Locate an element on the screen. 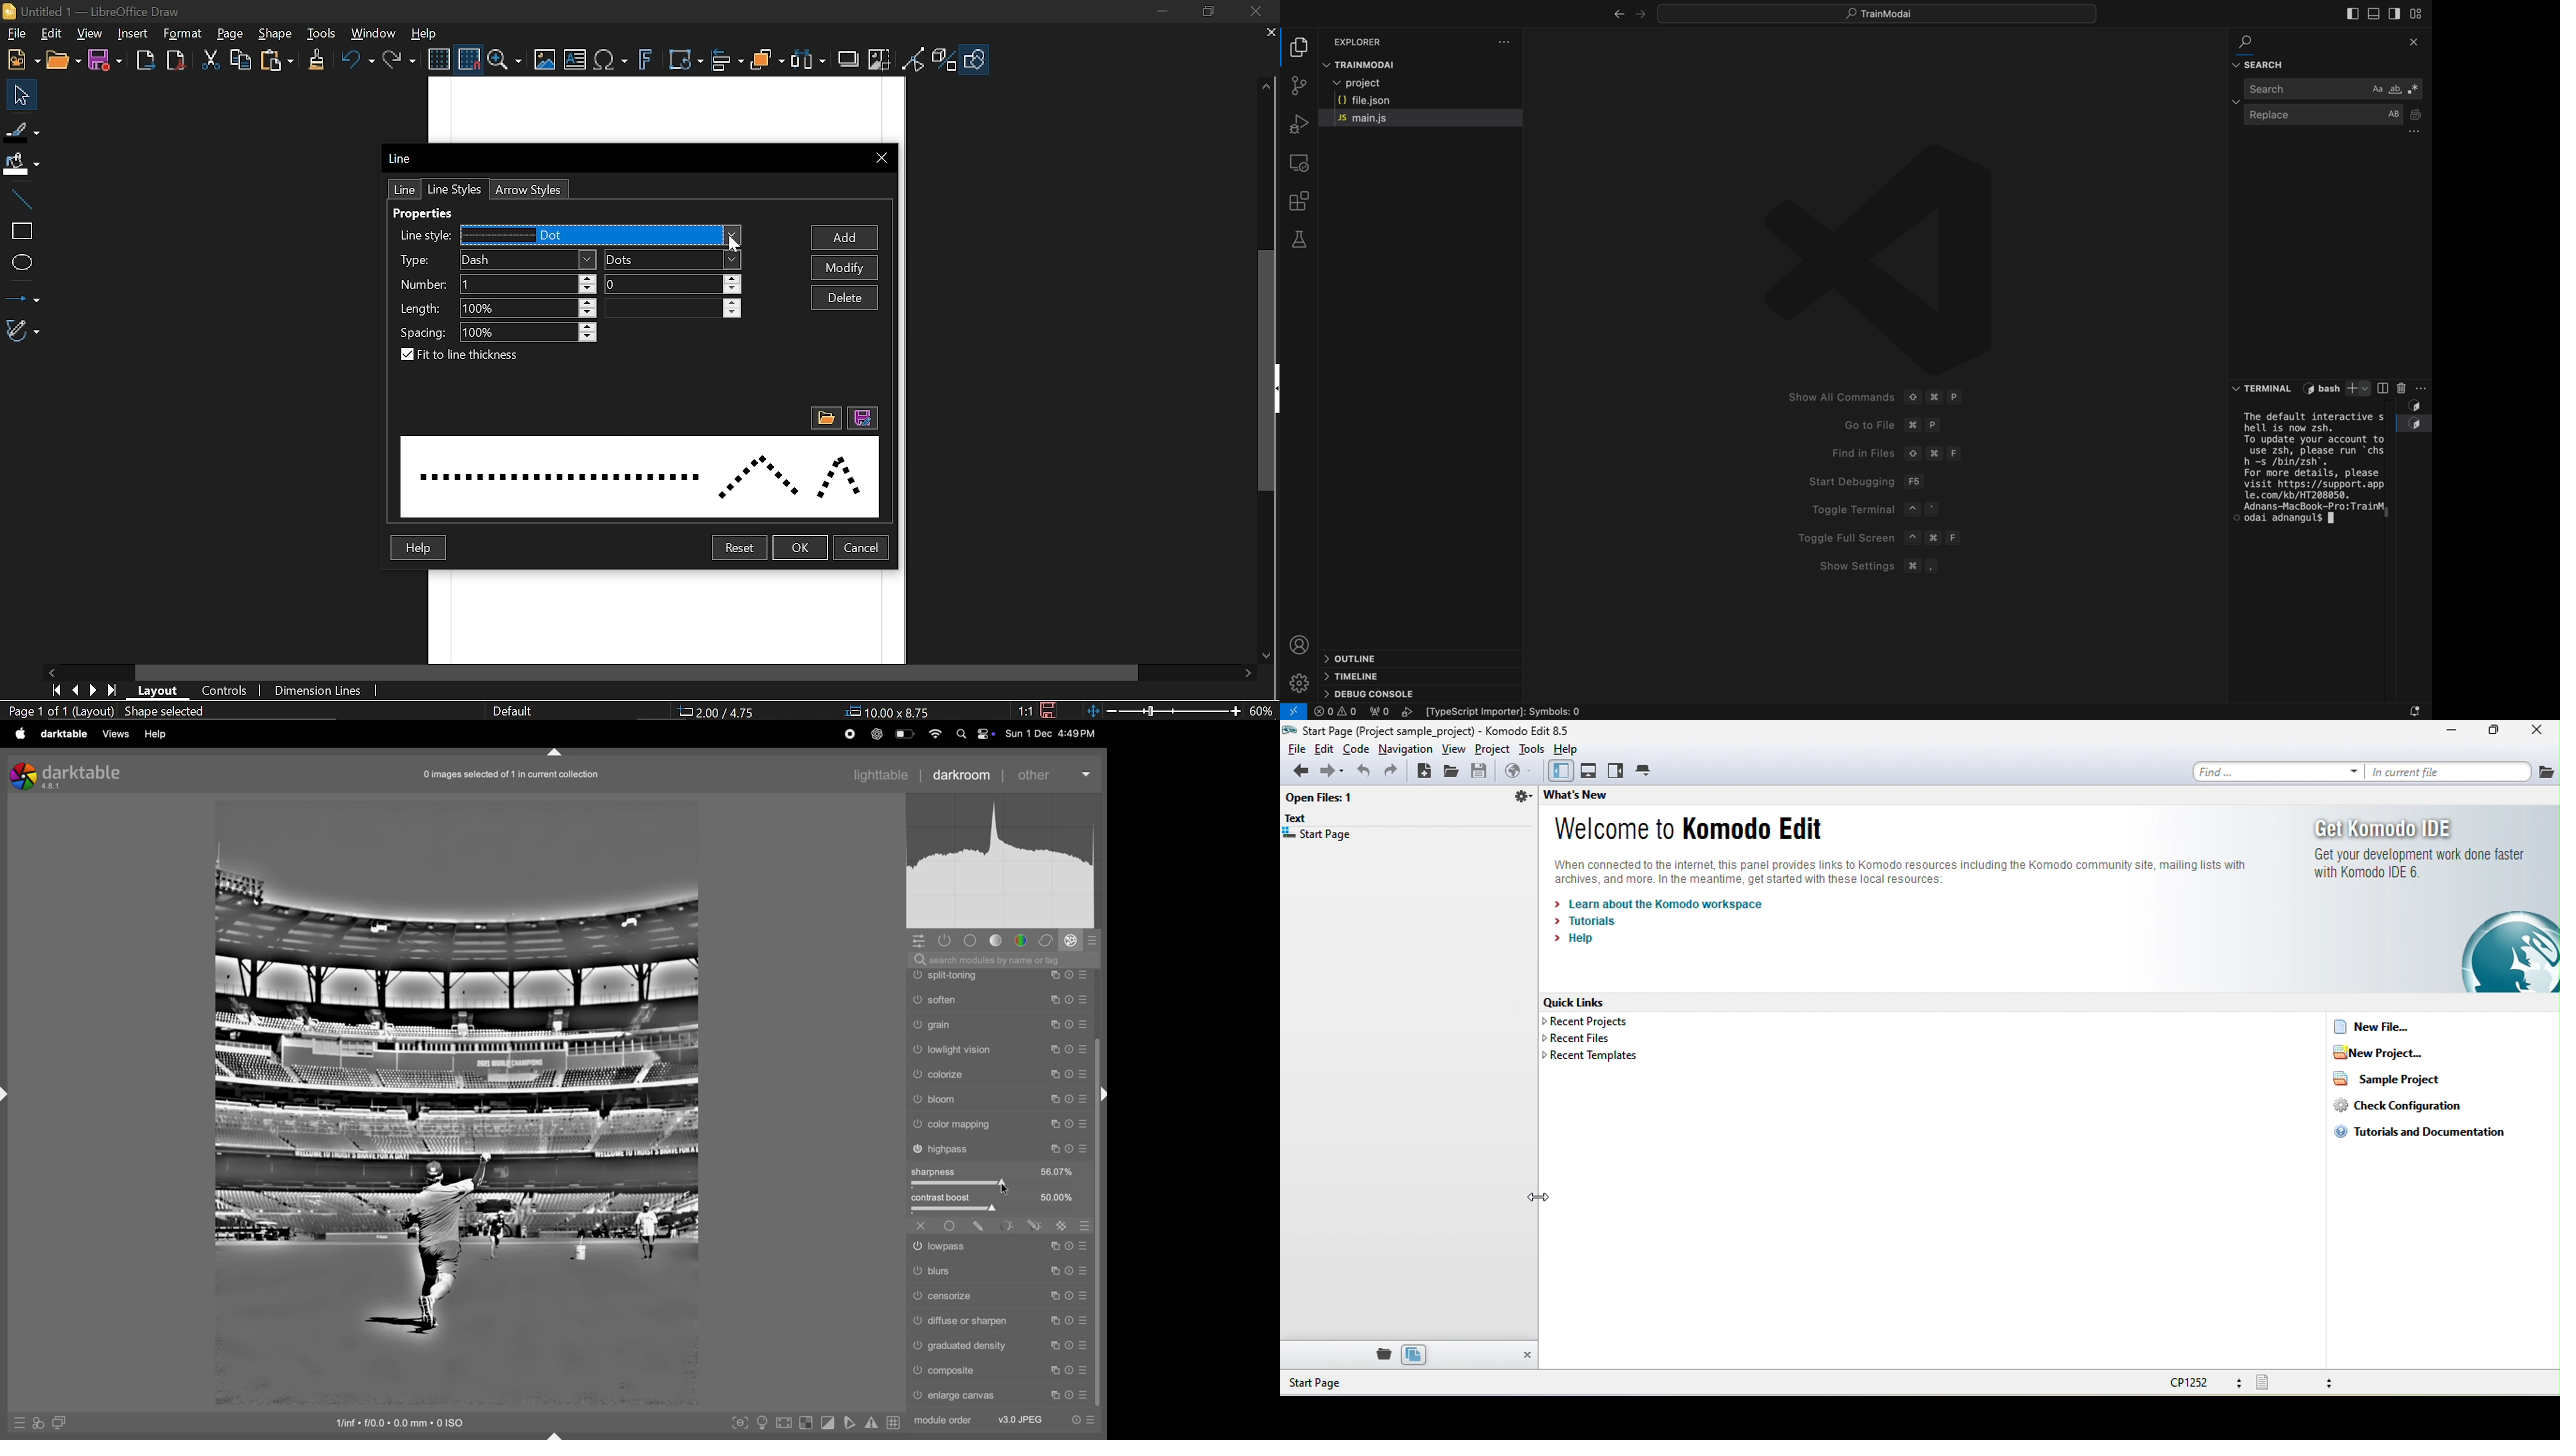 The height and width of the screenshot is (1456, 2576). vignetting is located at coordinates (999, 1024).